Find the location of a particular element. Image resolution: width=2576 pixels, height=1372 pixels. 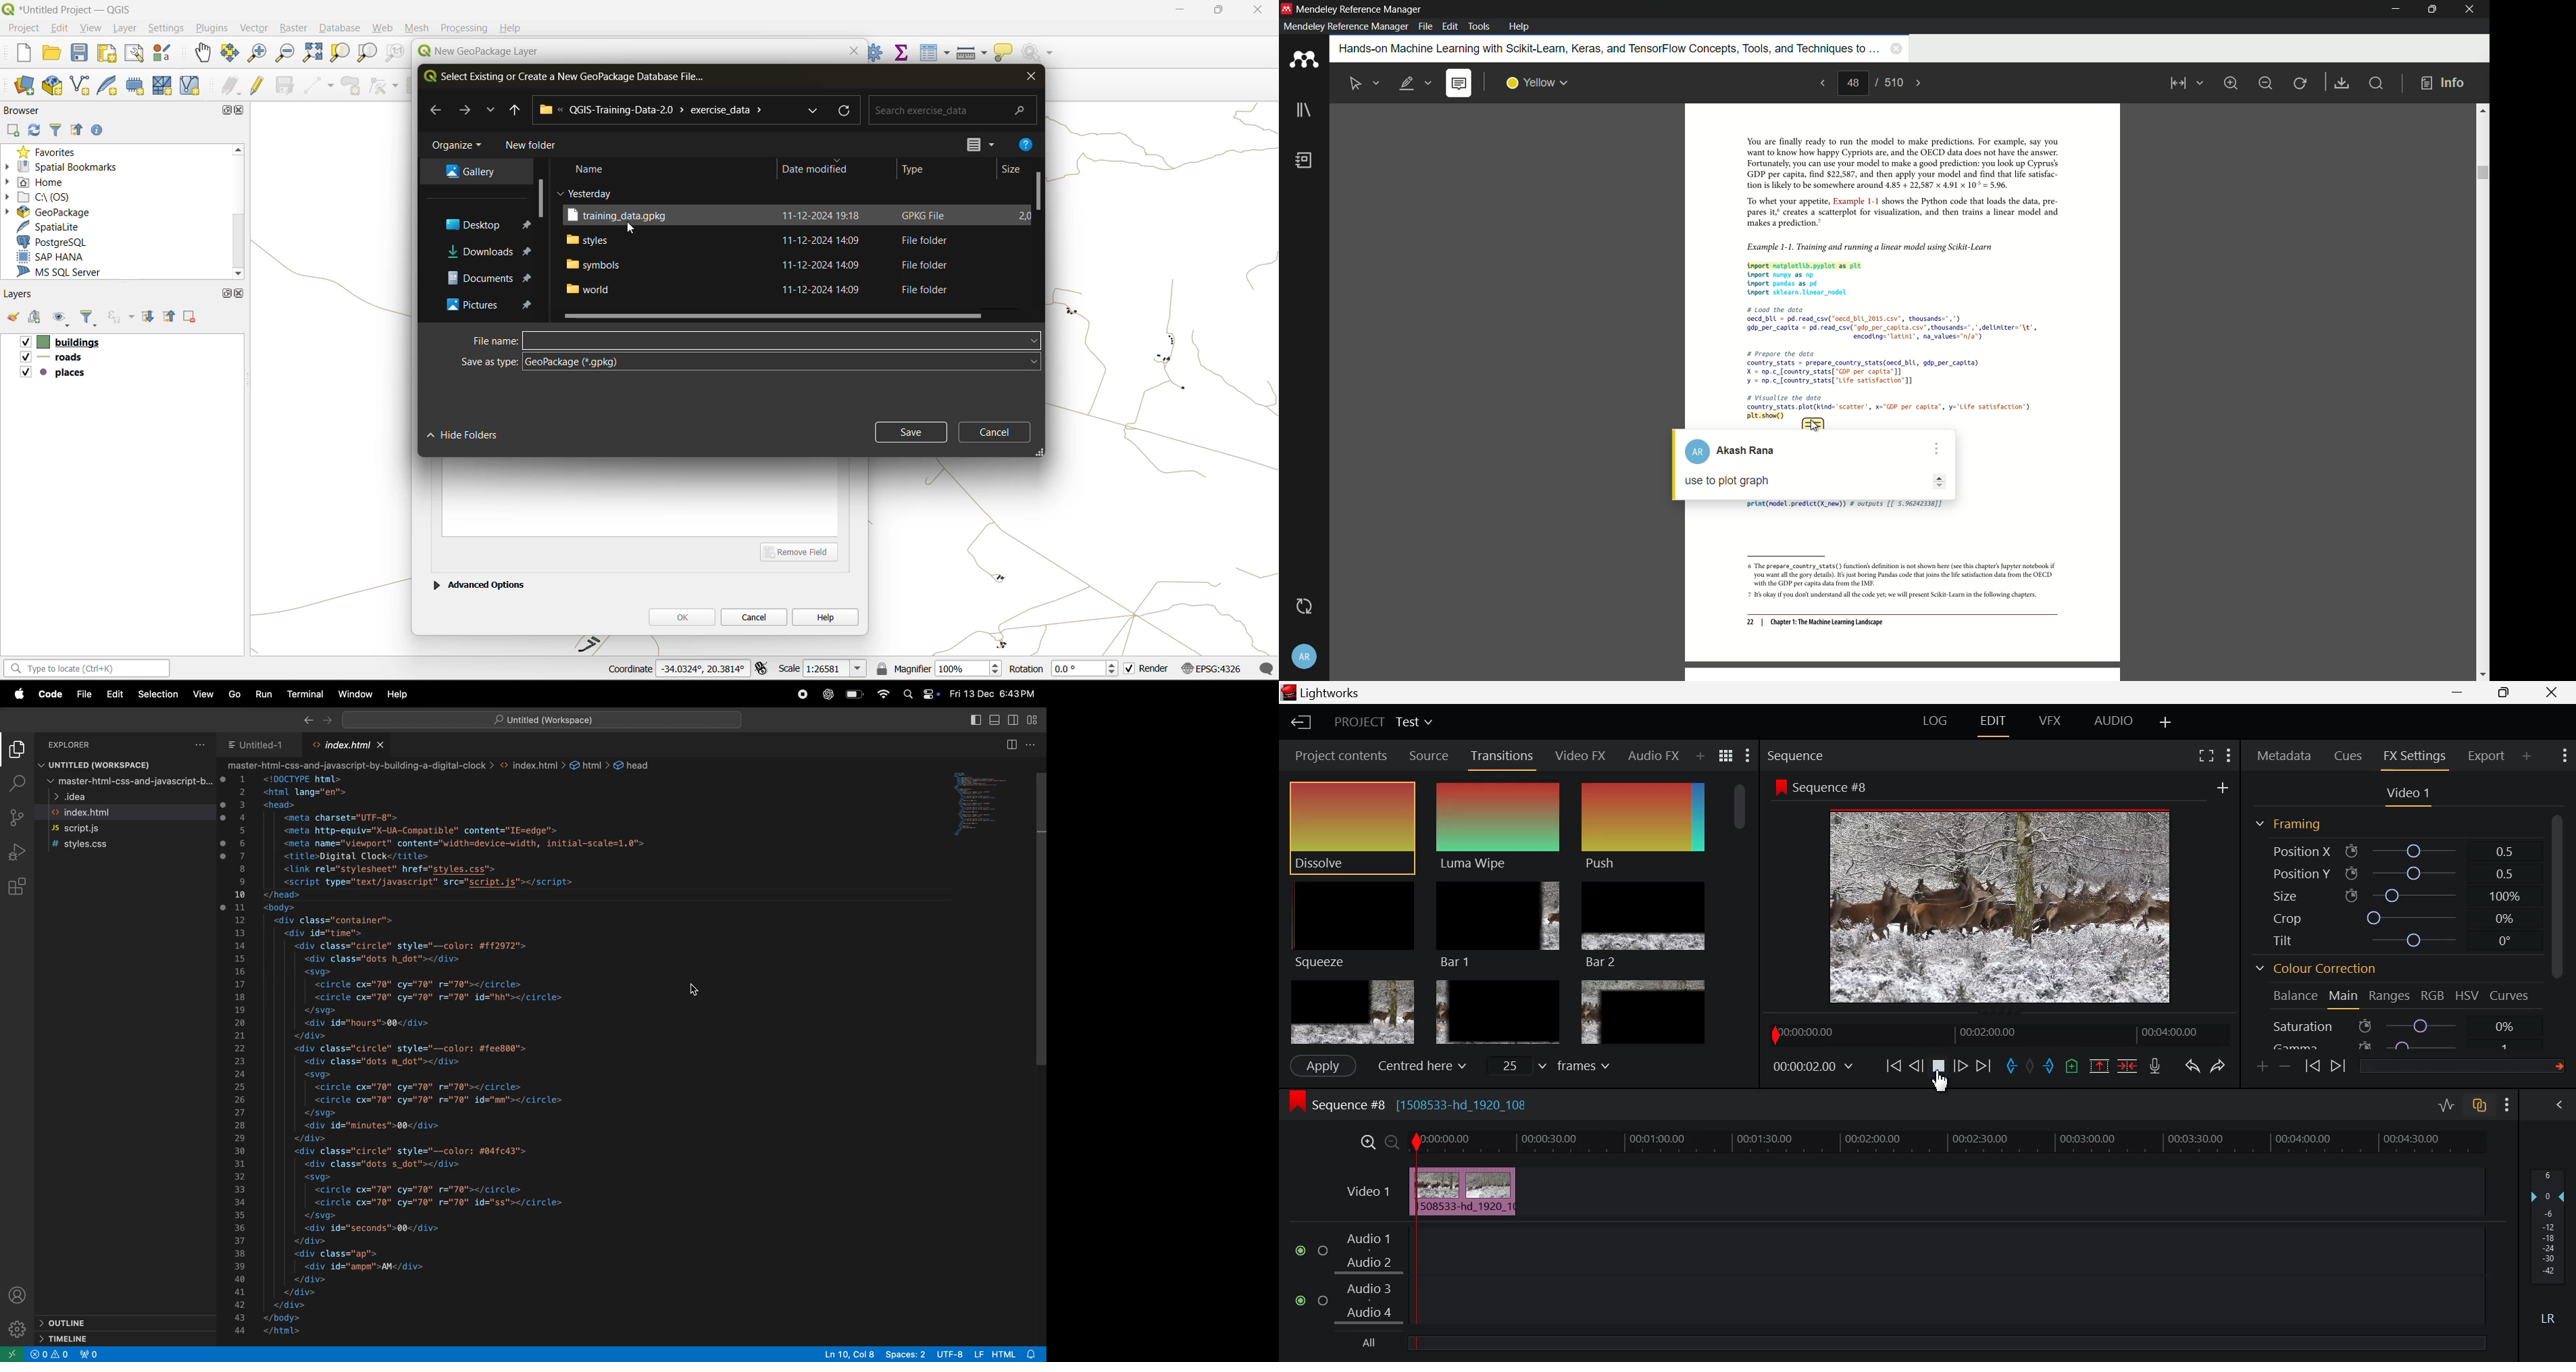

minimize is located at coordinates (2265, 83).